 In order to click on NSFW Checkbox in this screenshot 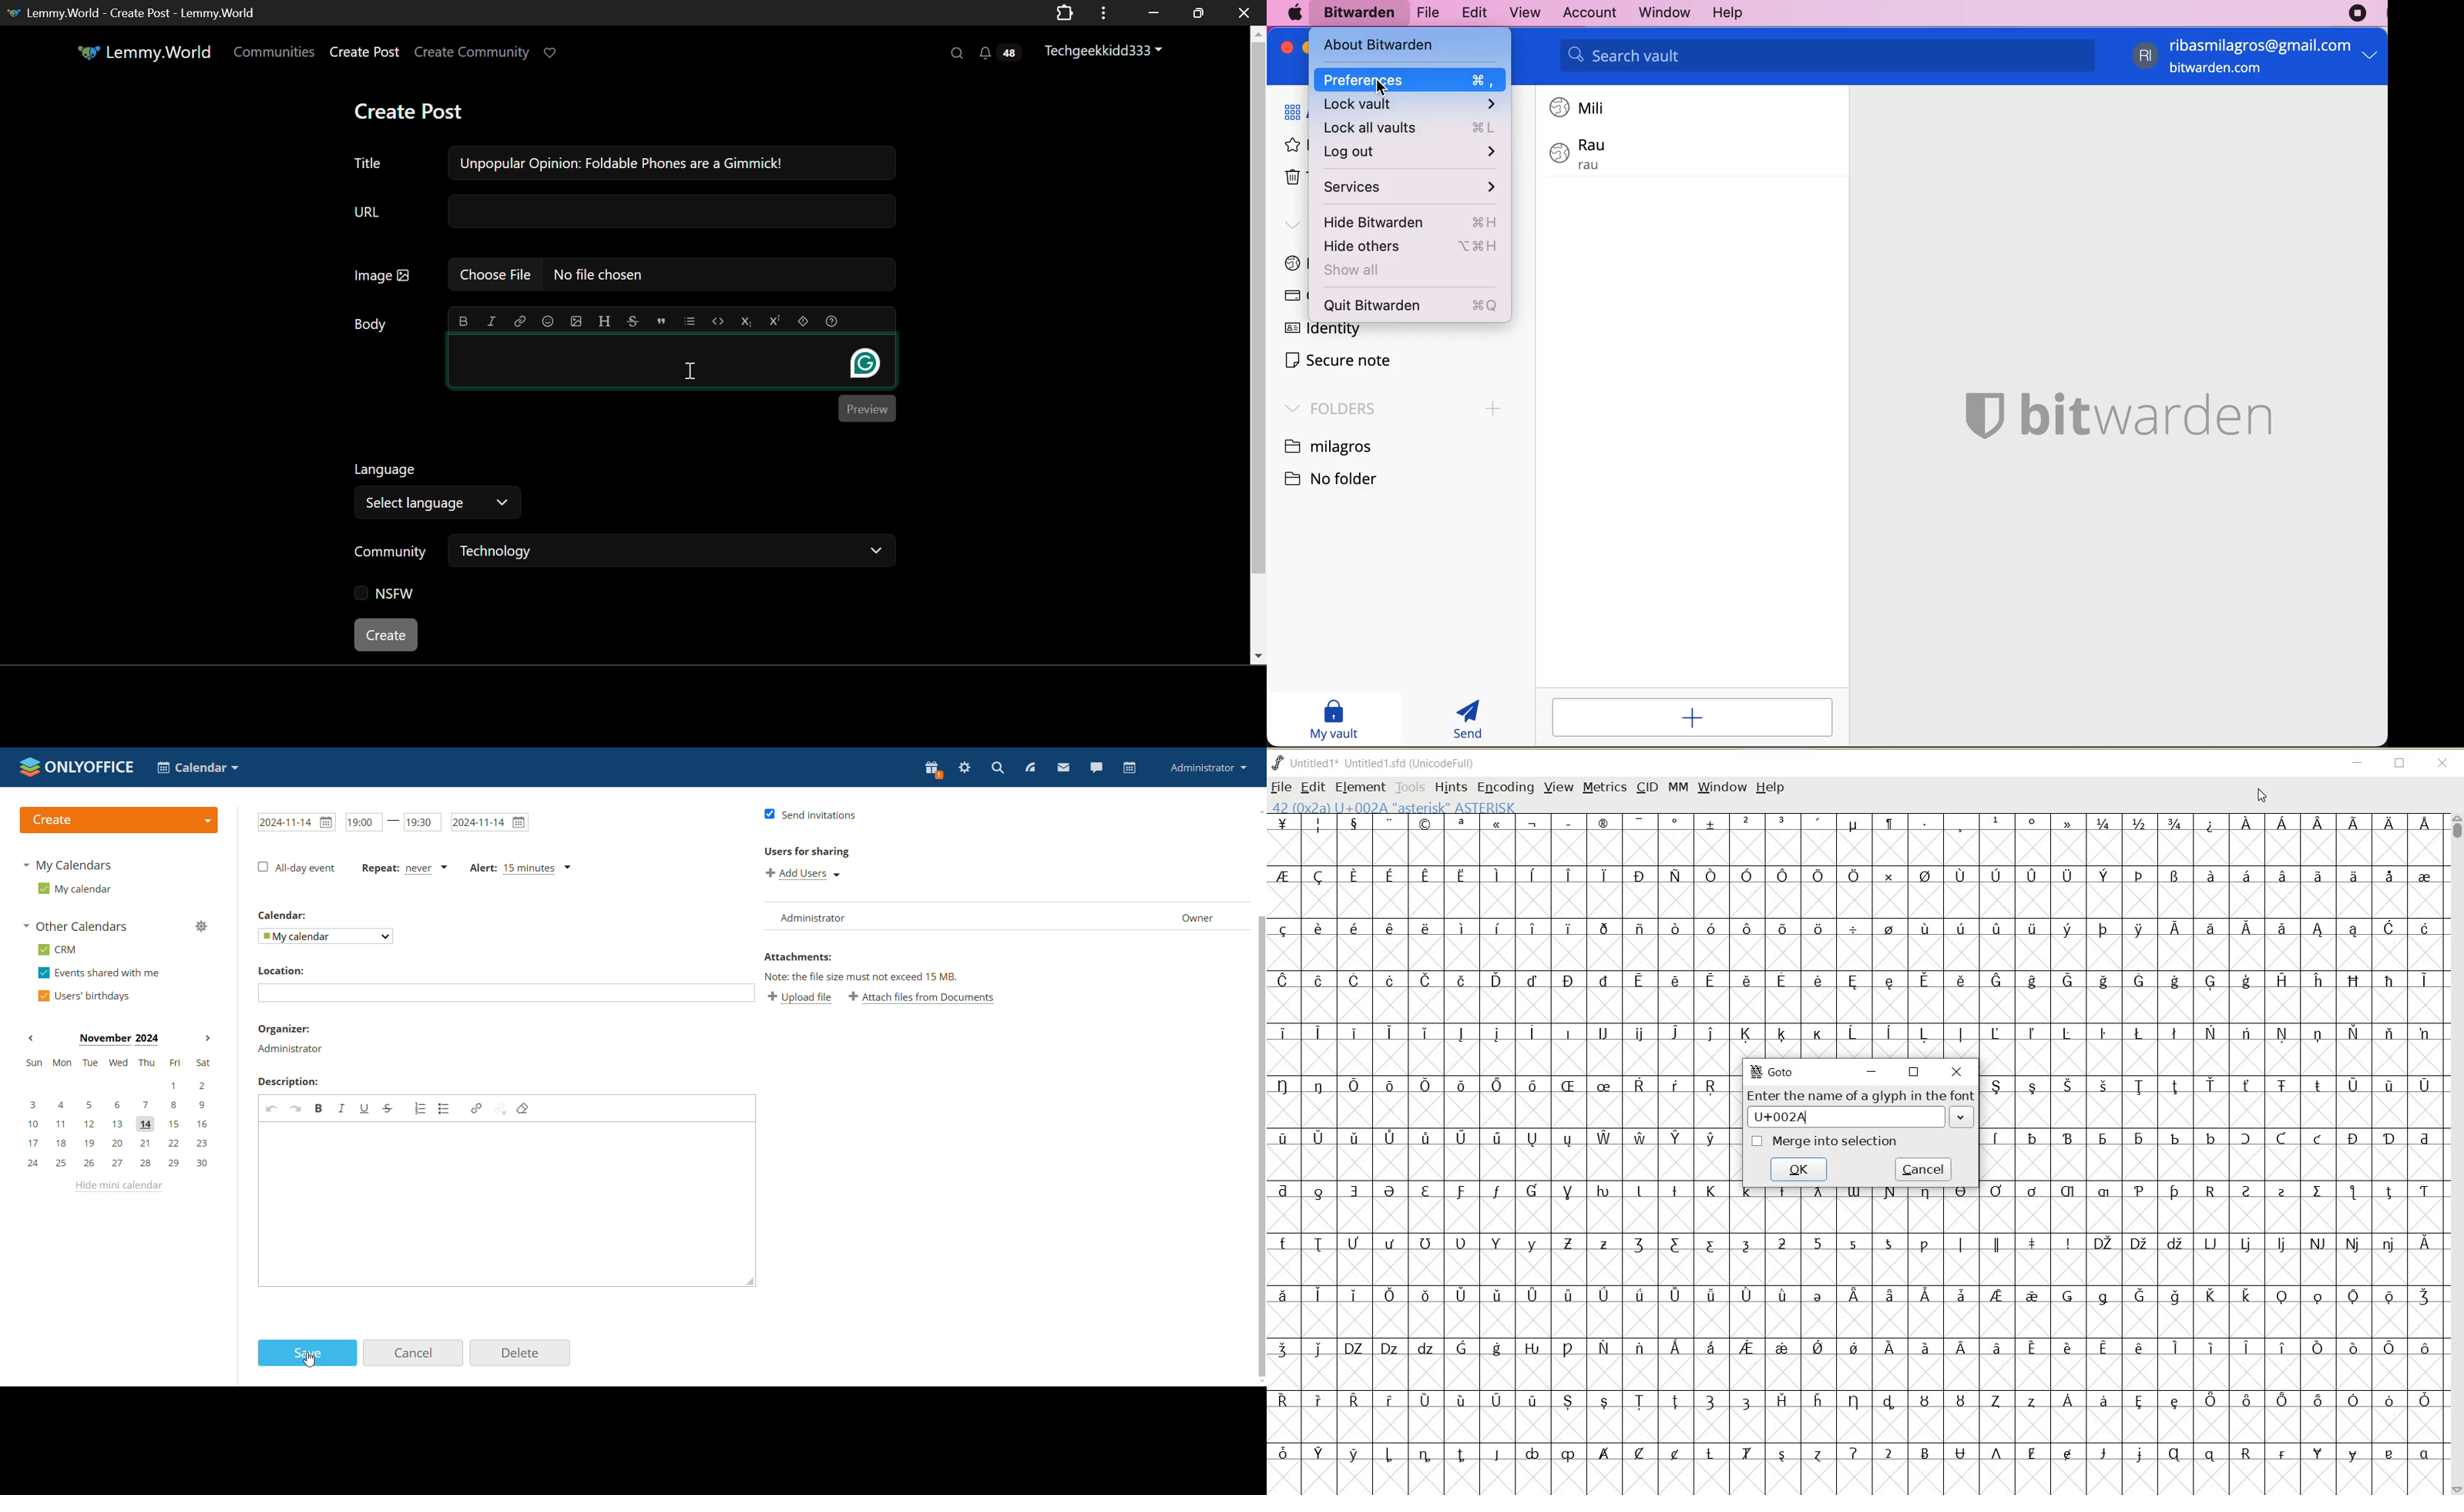, I will do `click(389, 597)`.